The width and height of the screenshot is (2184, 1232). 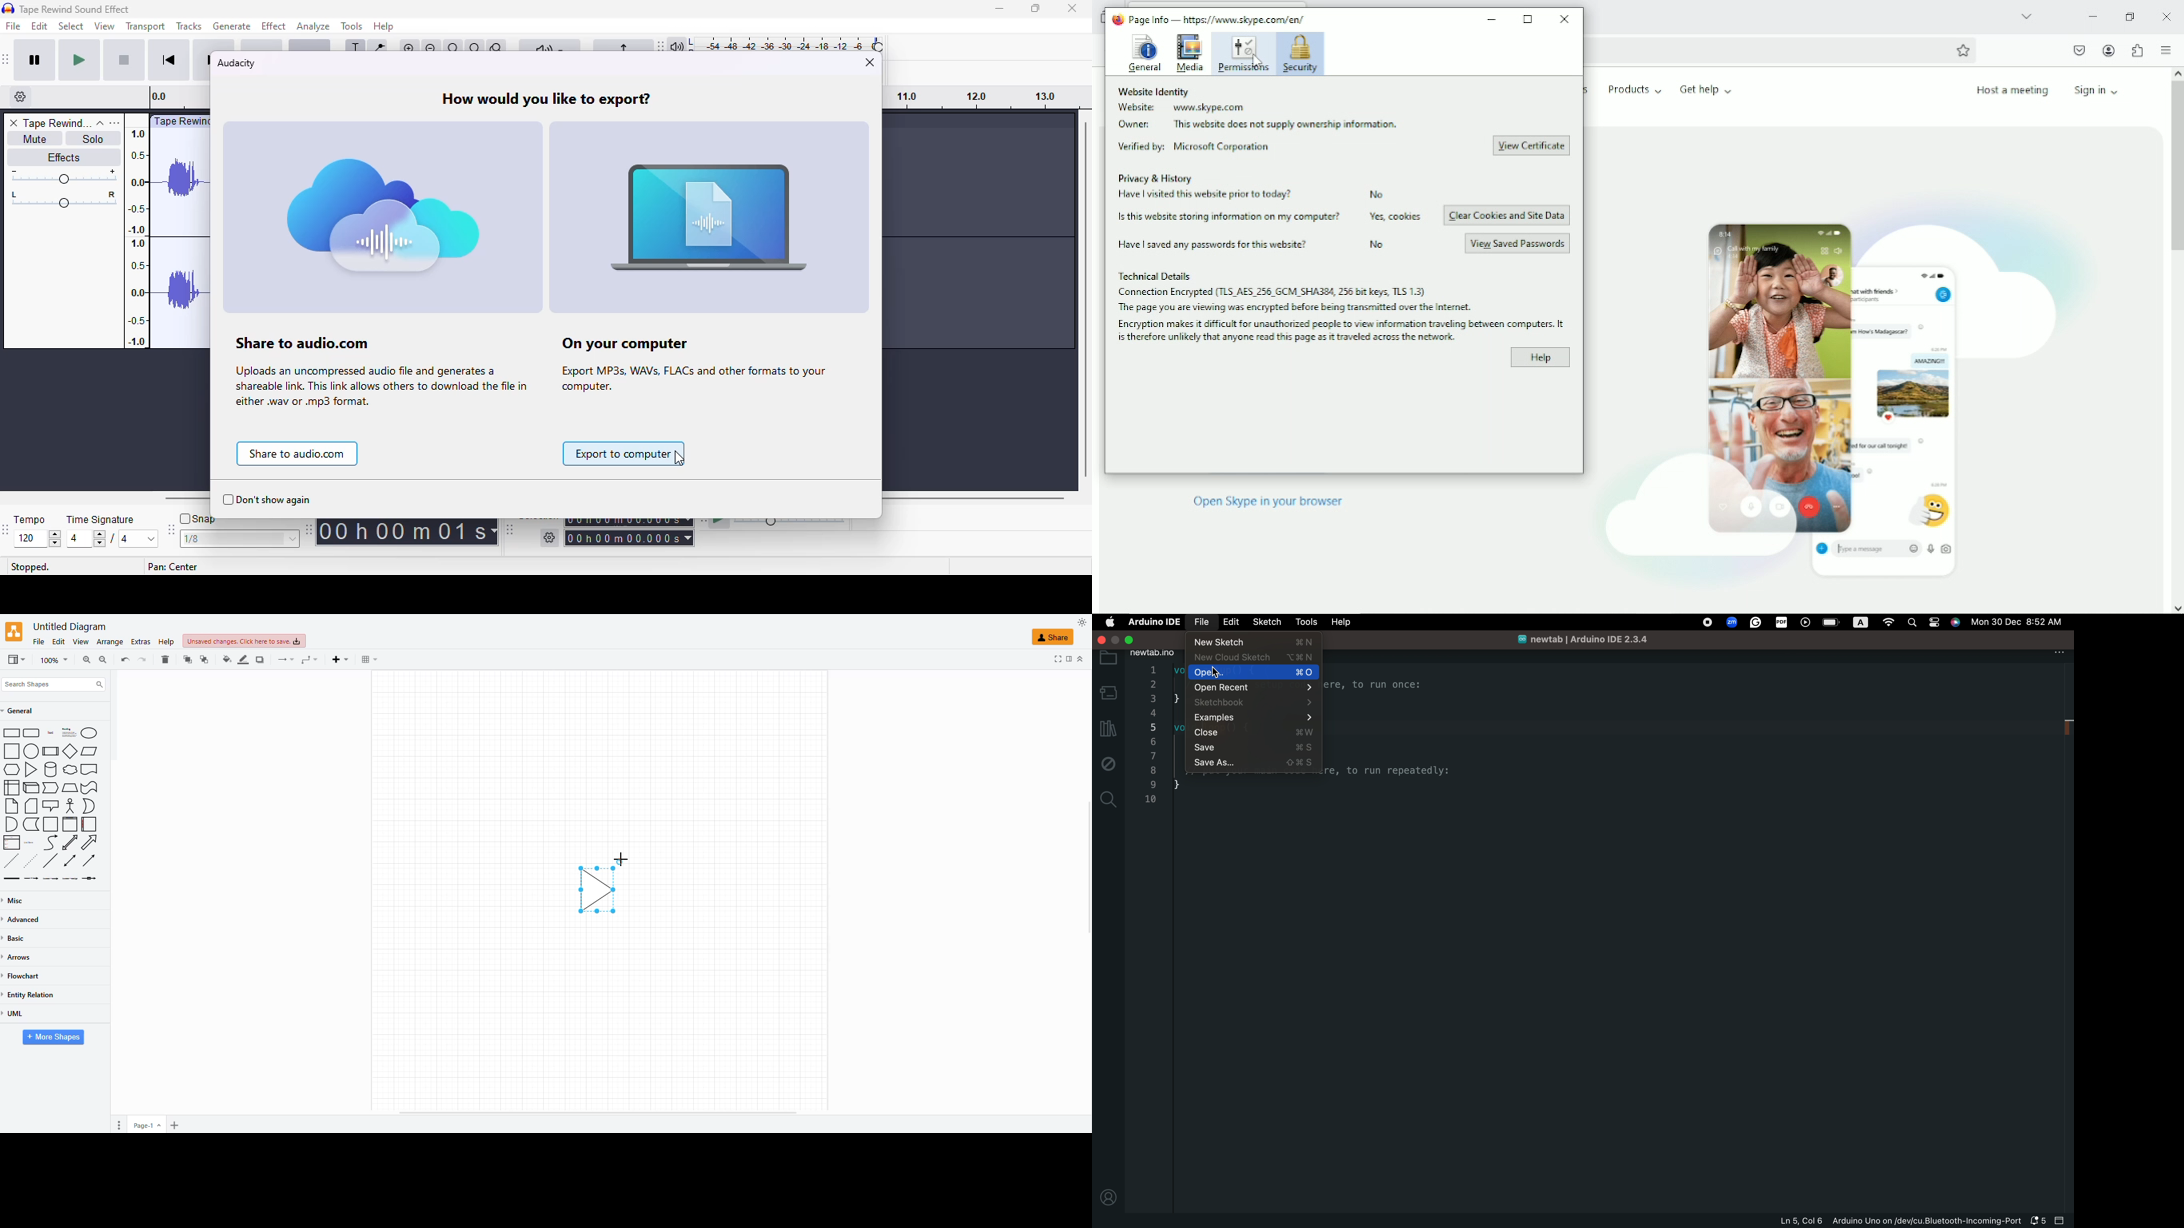 I want to click on Export MP3s, WAVs, FLACs and other formats to your computer., so click(x=690, y=381).